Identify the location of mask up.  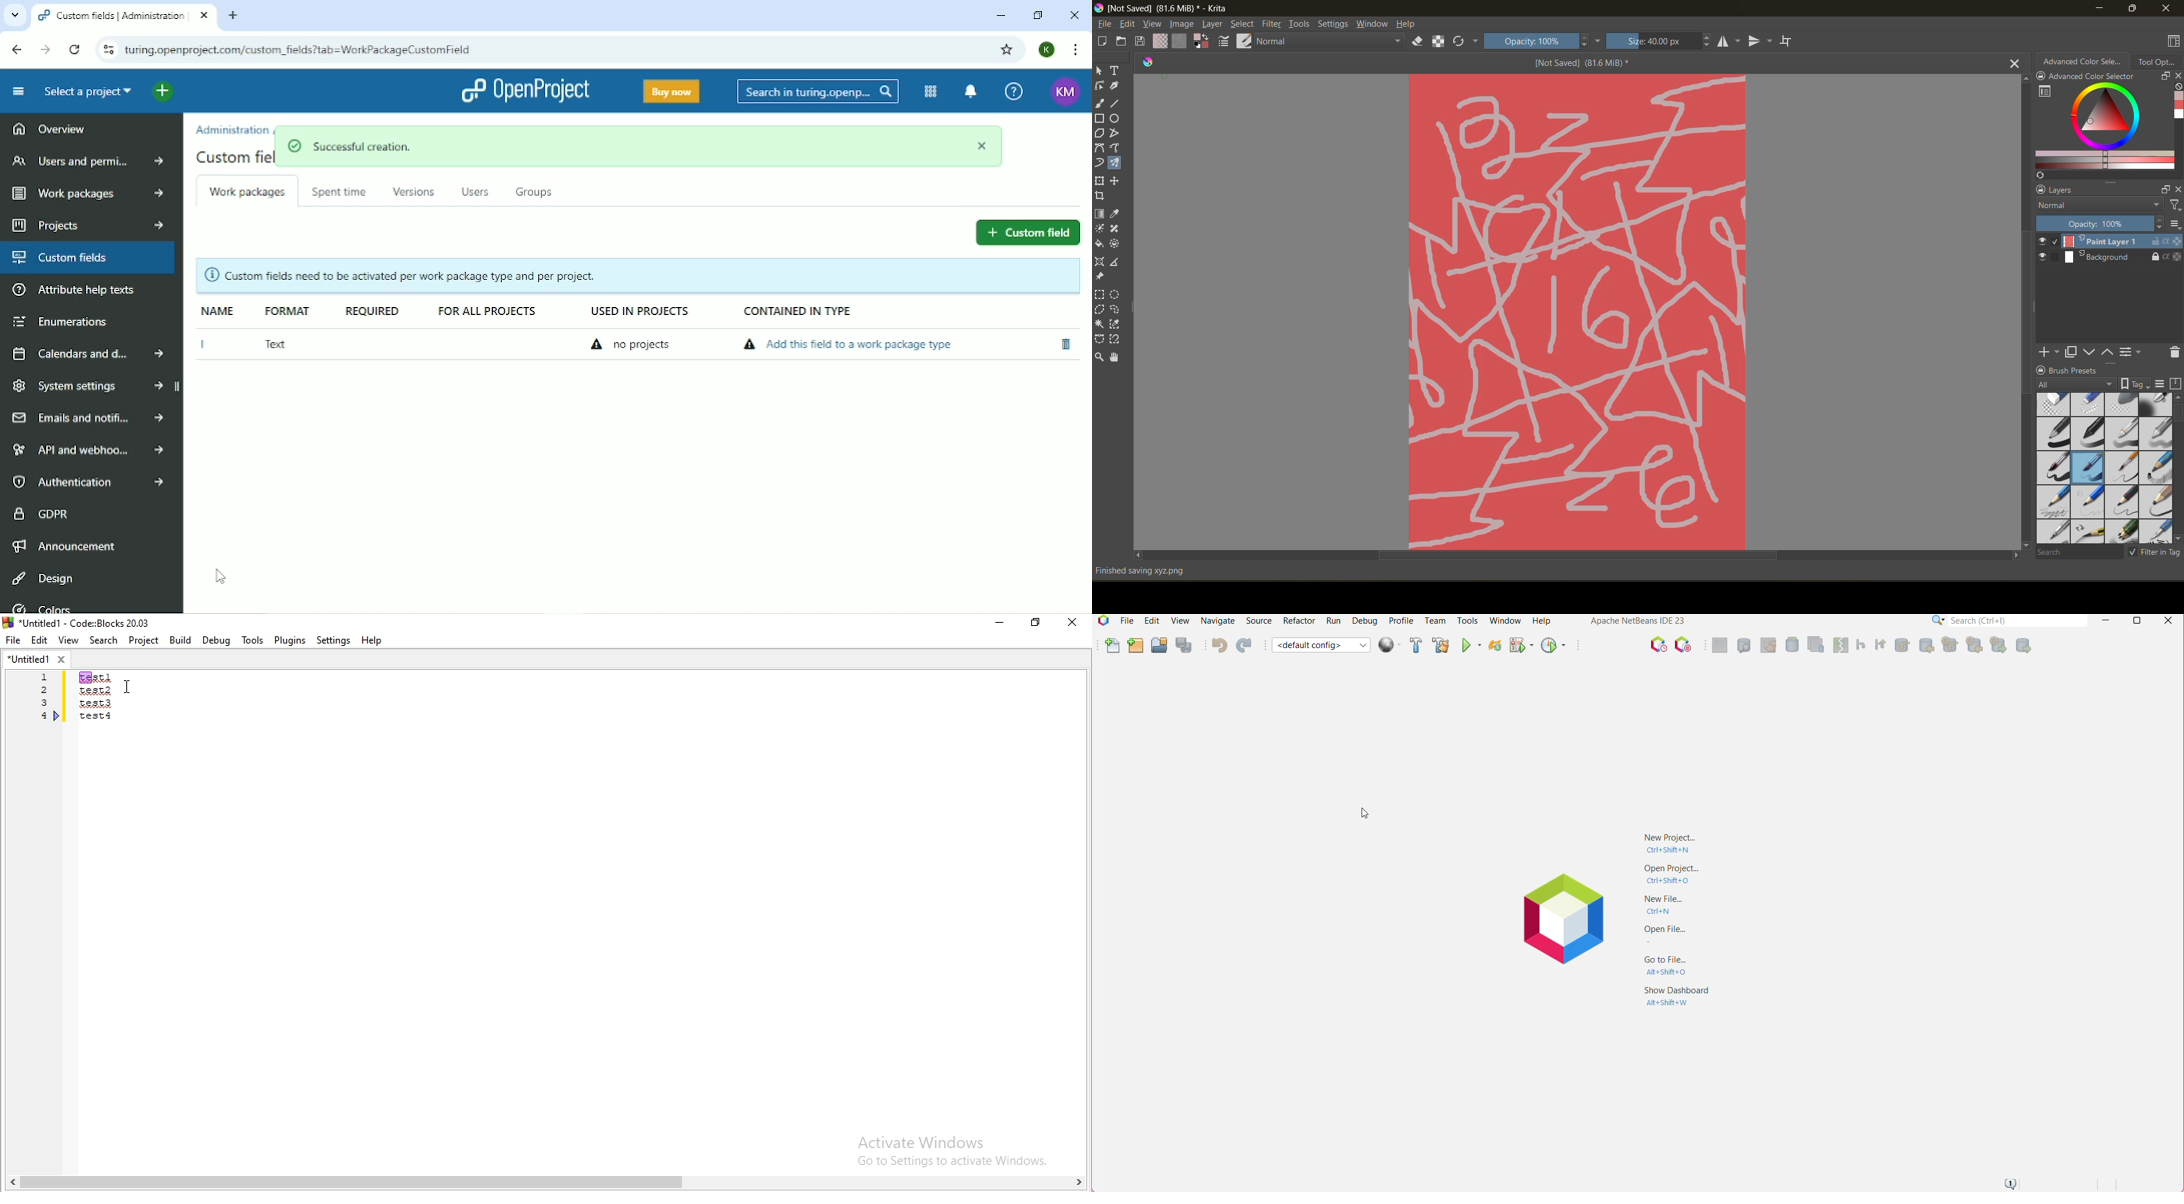
(2108, 351).